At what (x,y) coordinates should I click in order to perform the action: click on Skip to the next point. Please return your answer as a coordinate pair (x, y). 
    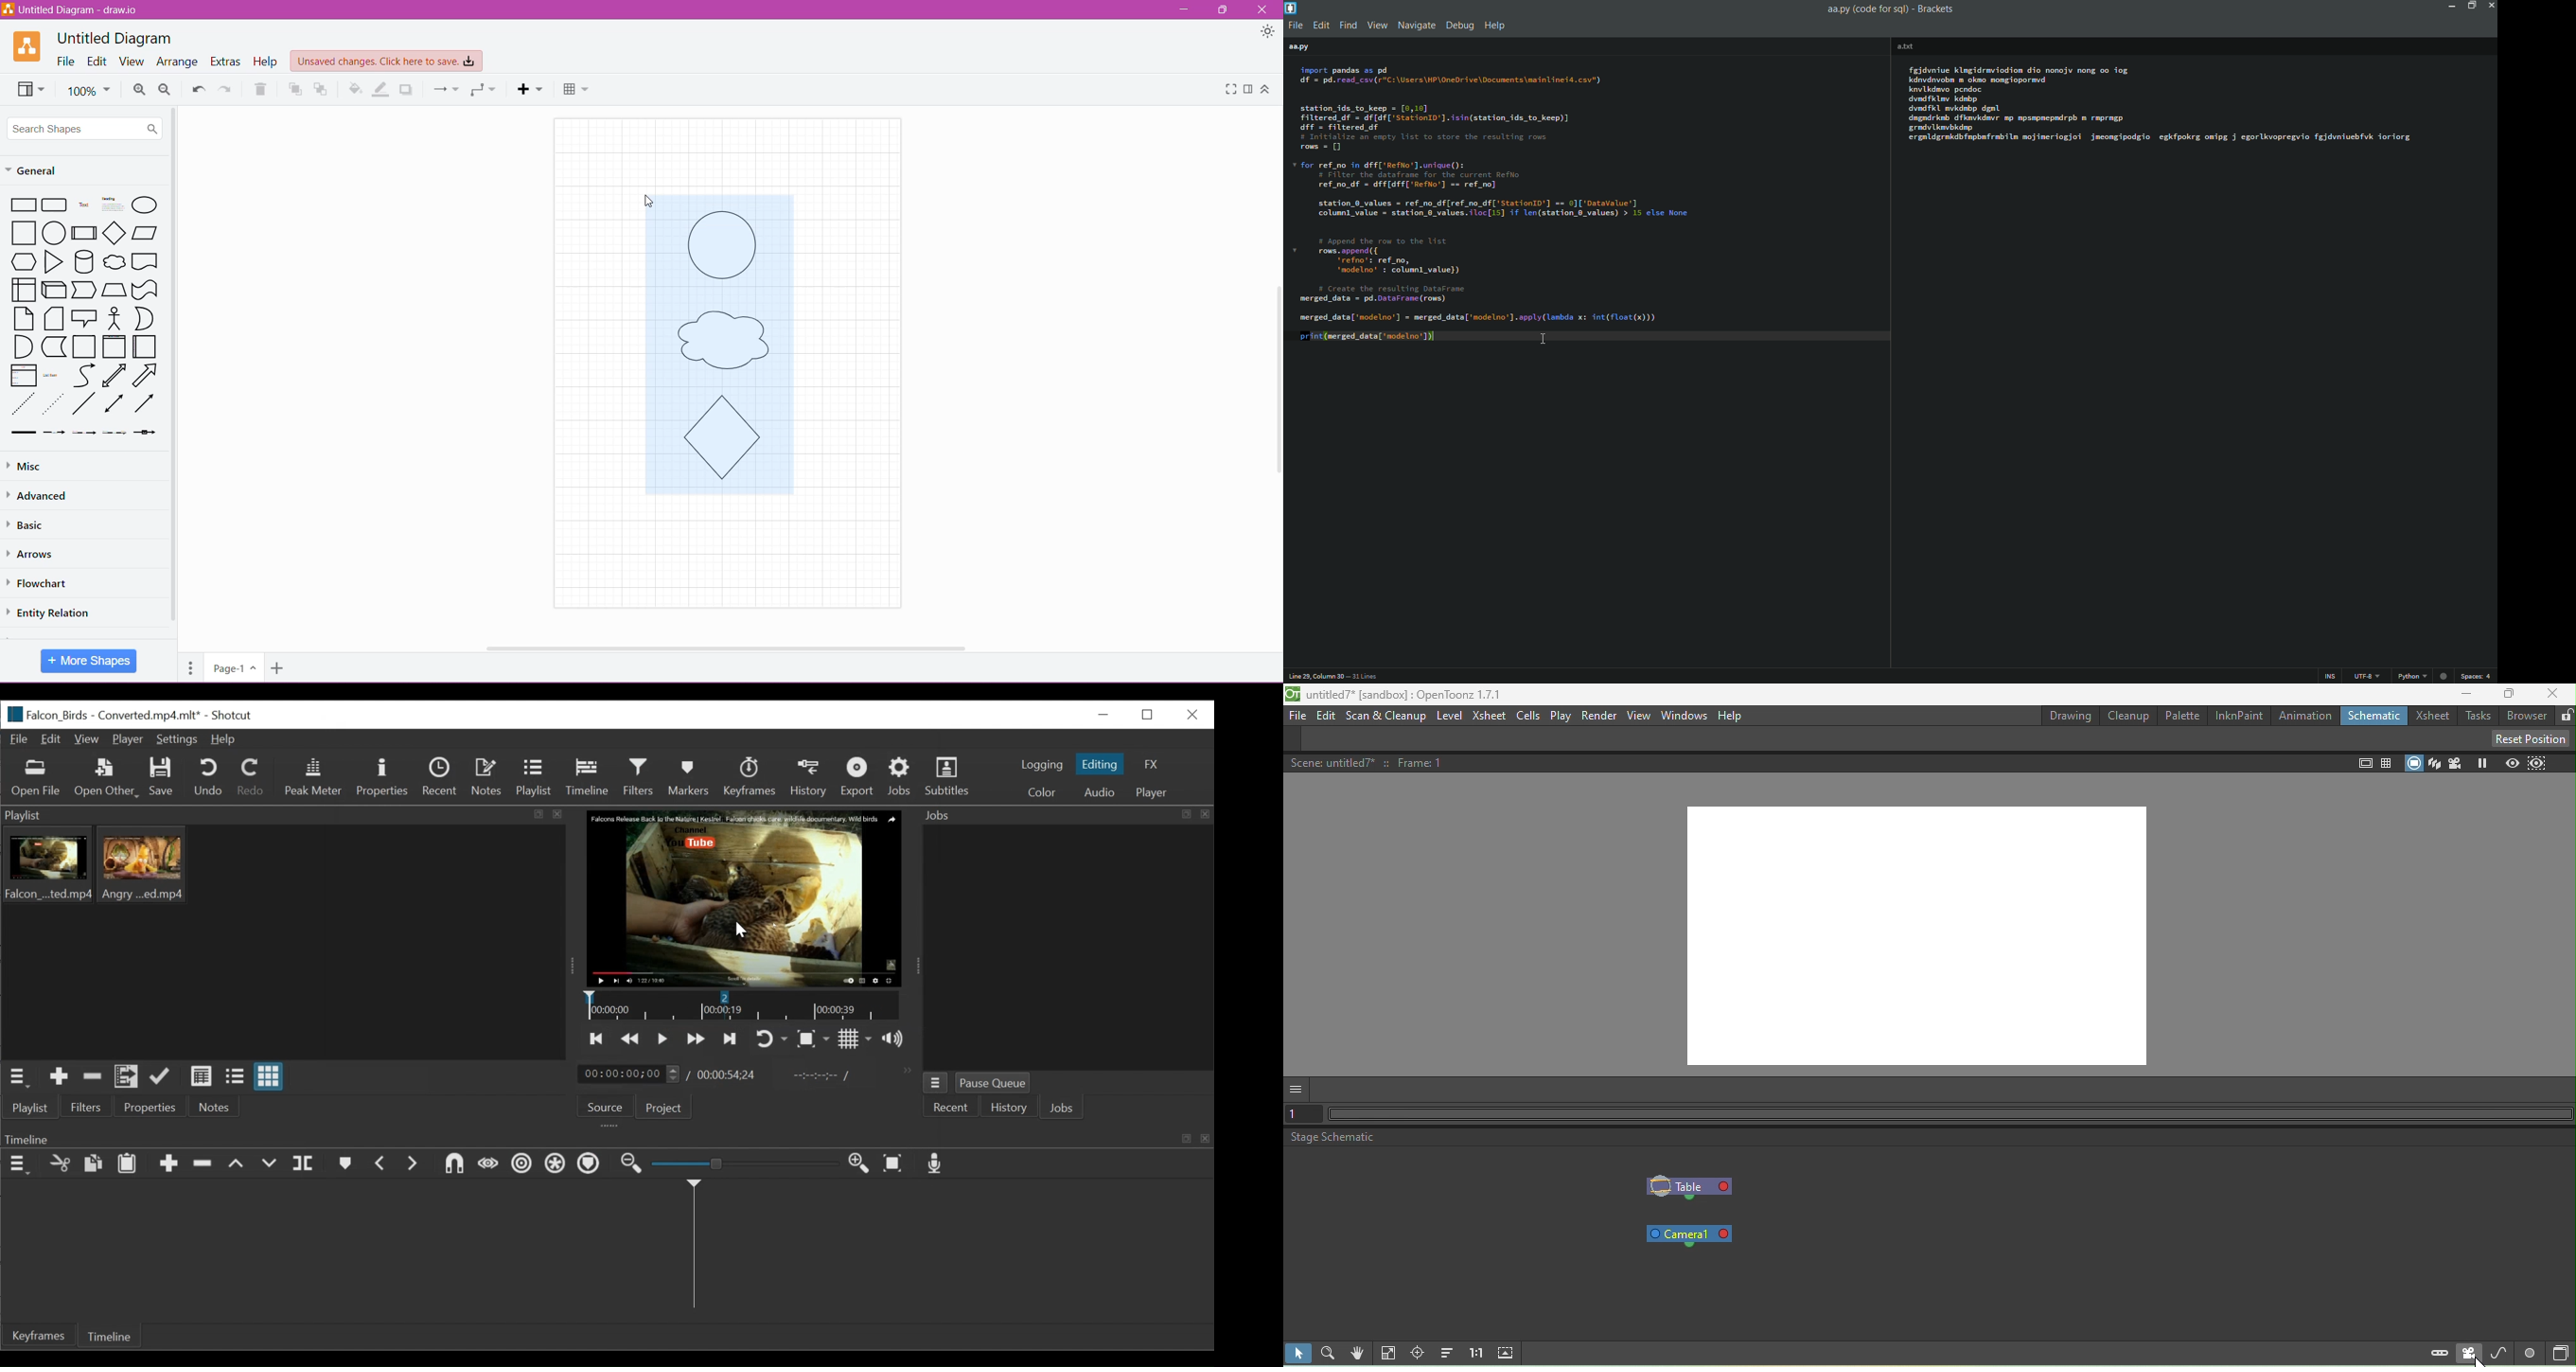
    Looking at the image, I should click on (731, 1039).